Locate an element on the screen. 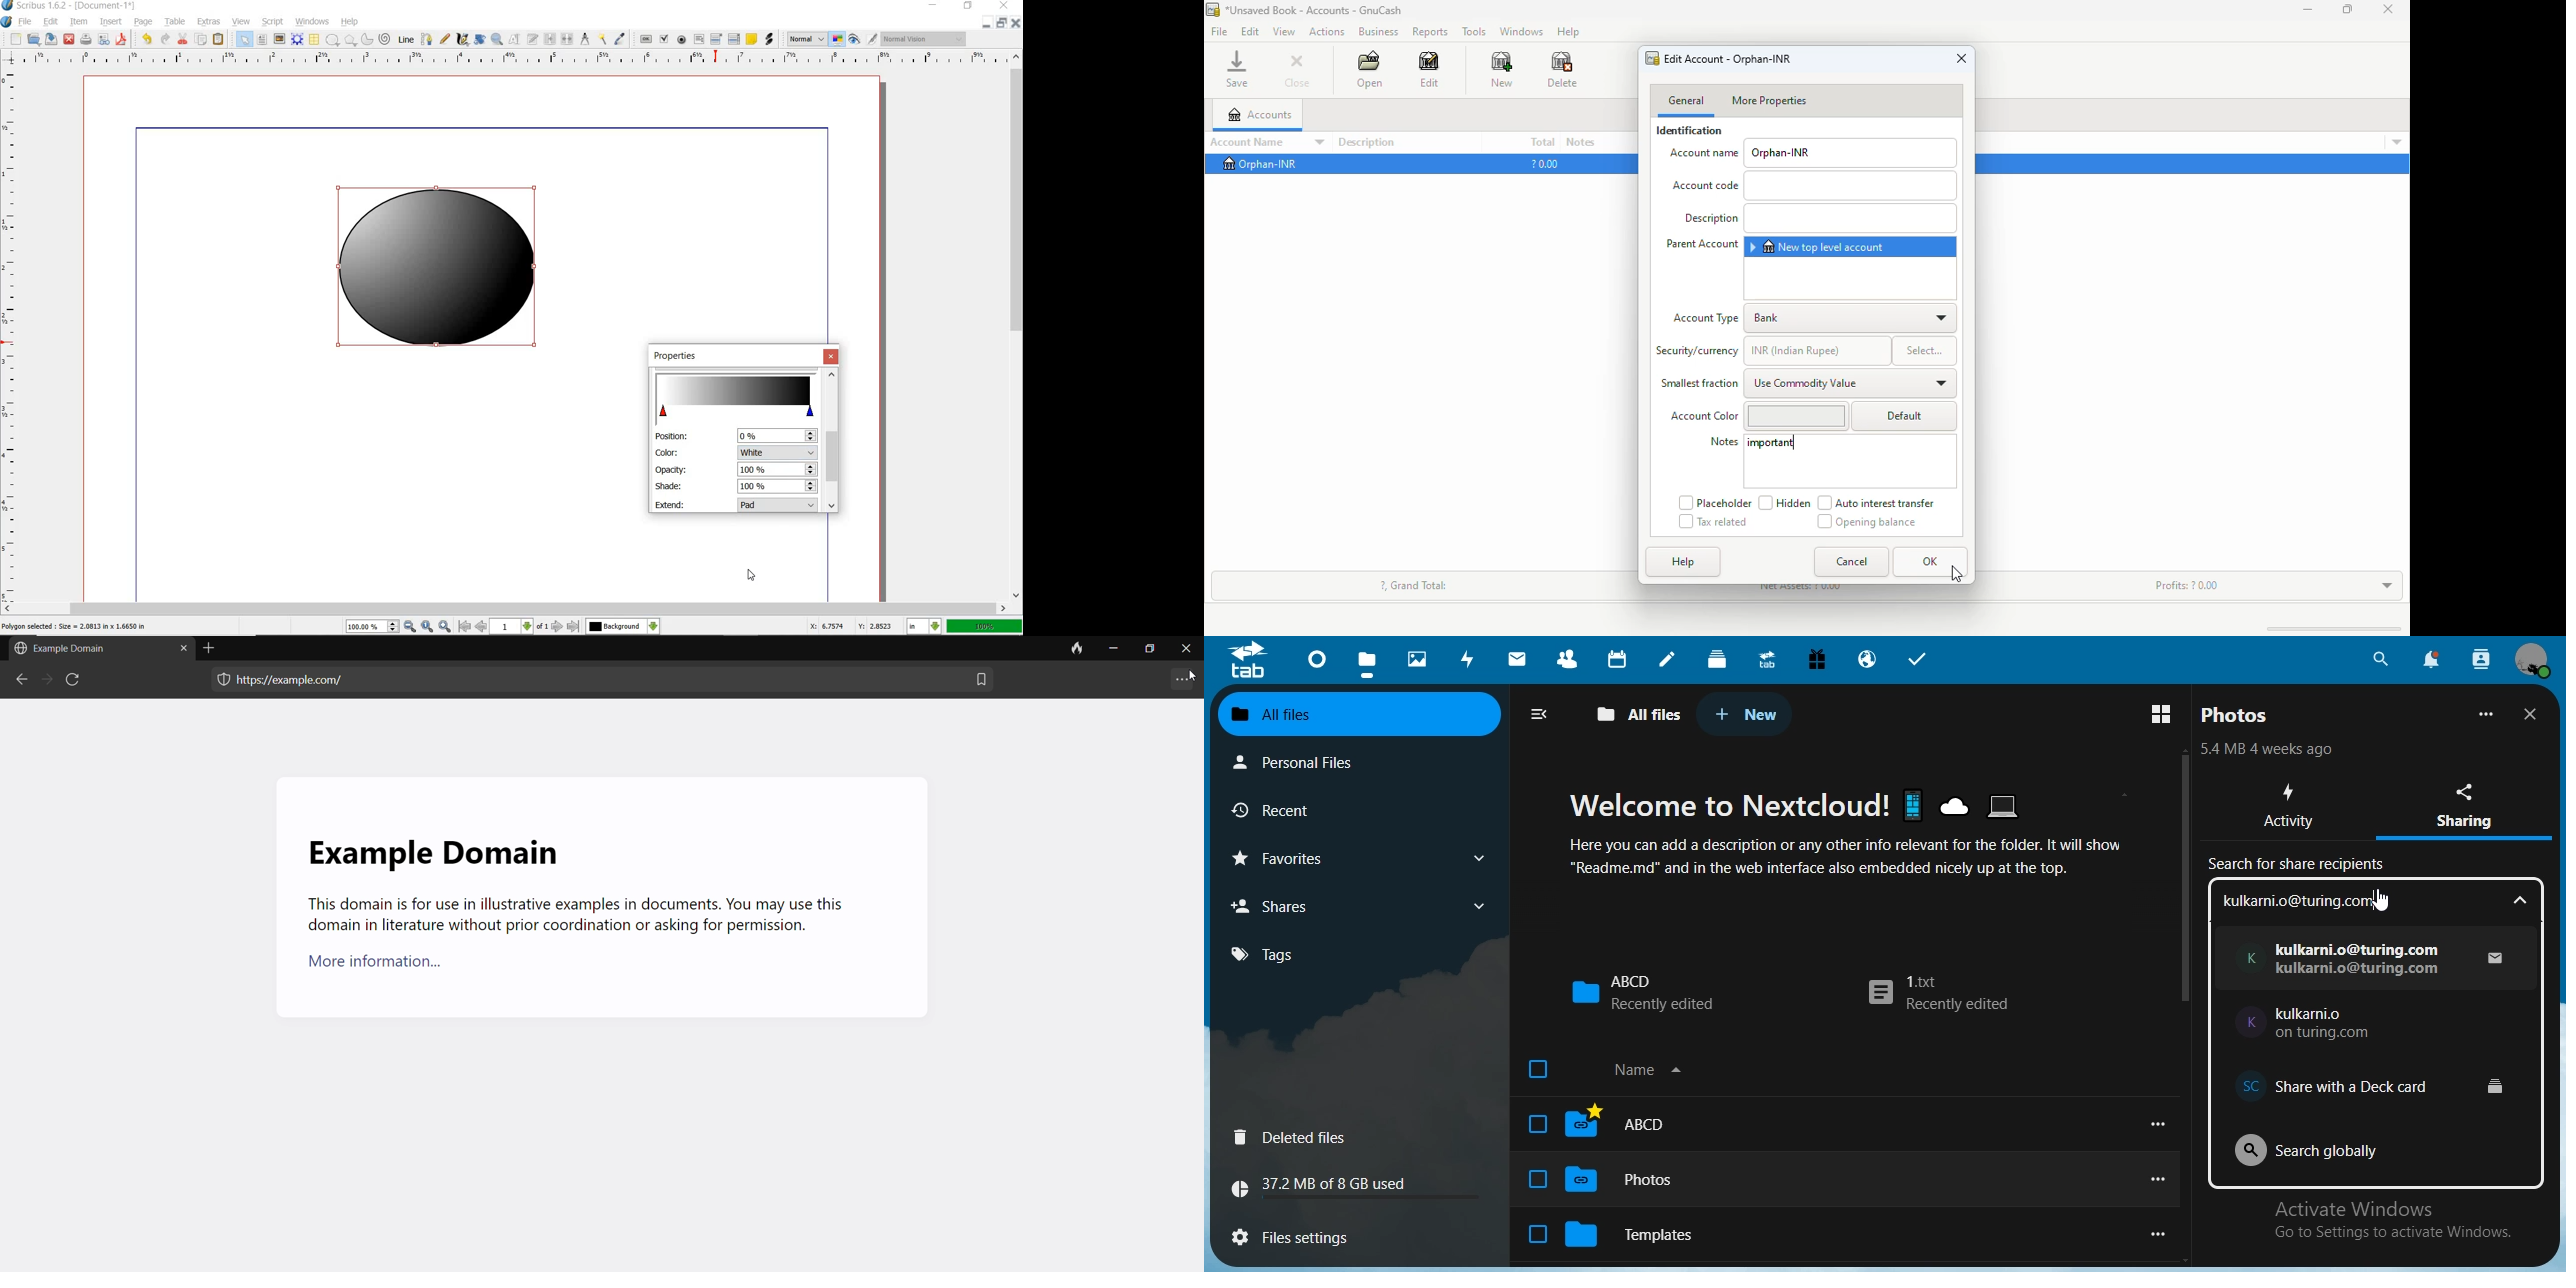  change account color is located at coordinates (1794, 416).